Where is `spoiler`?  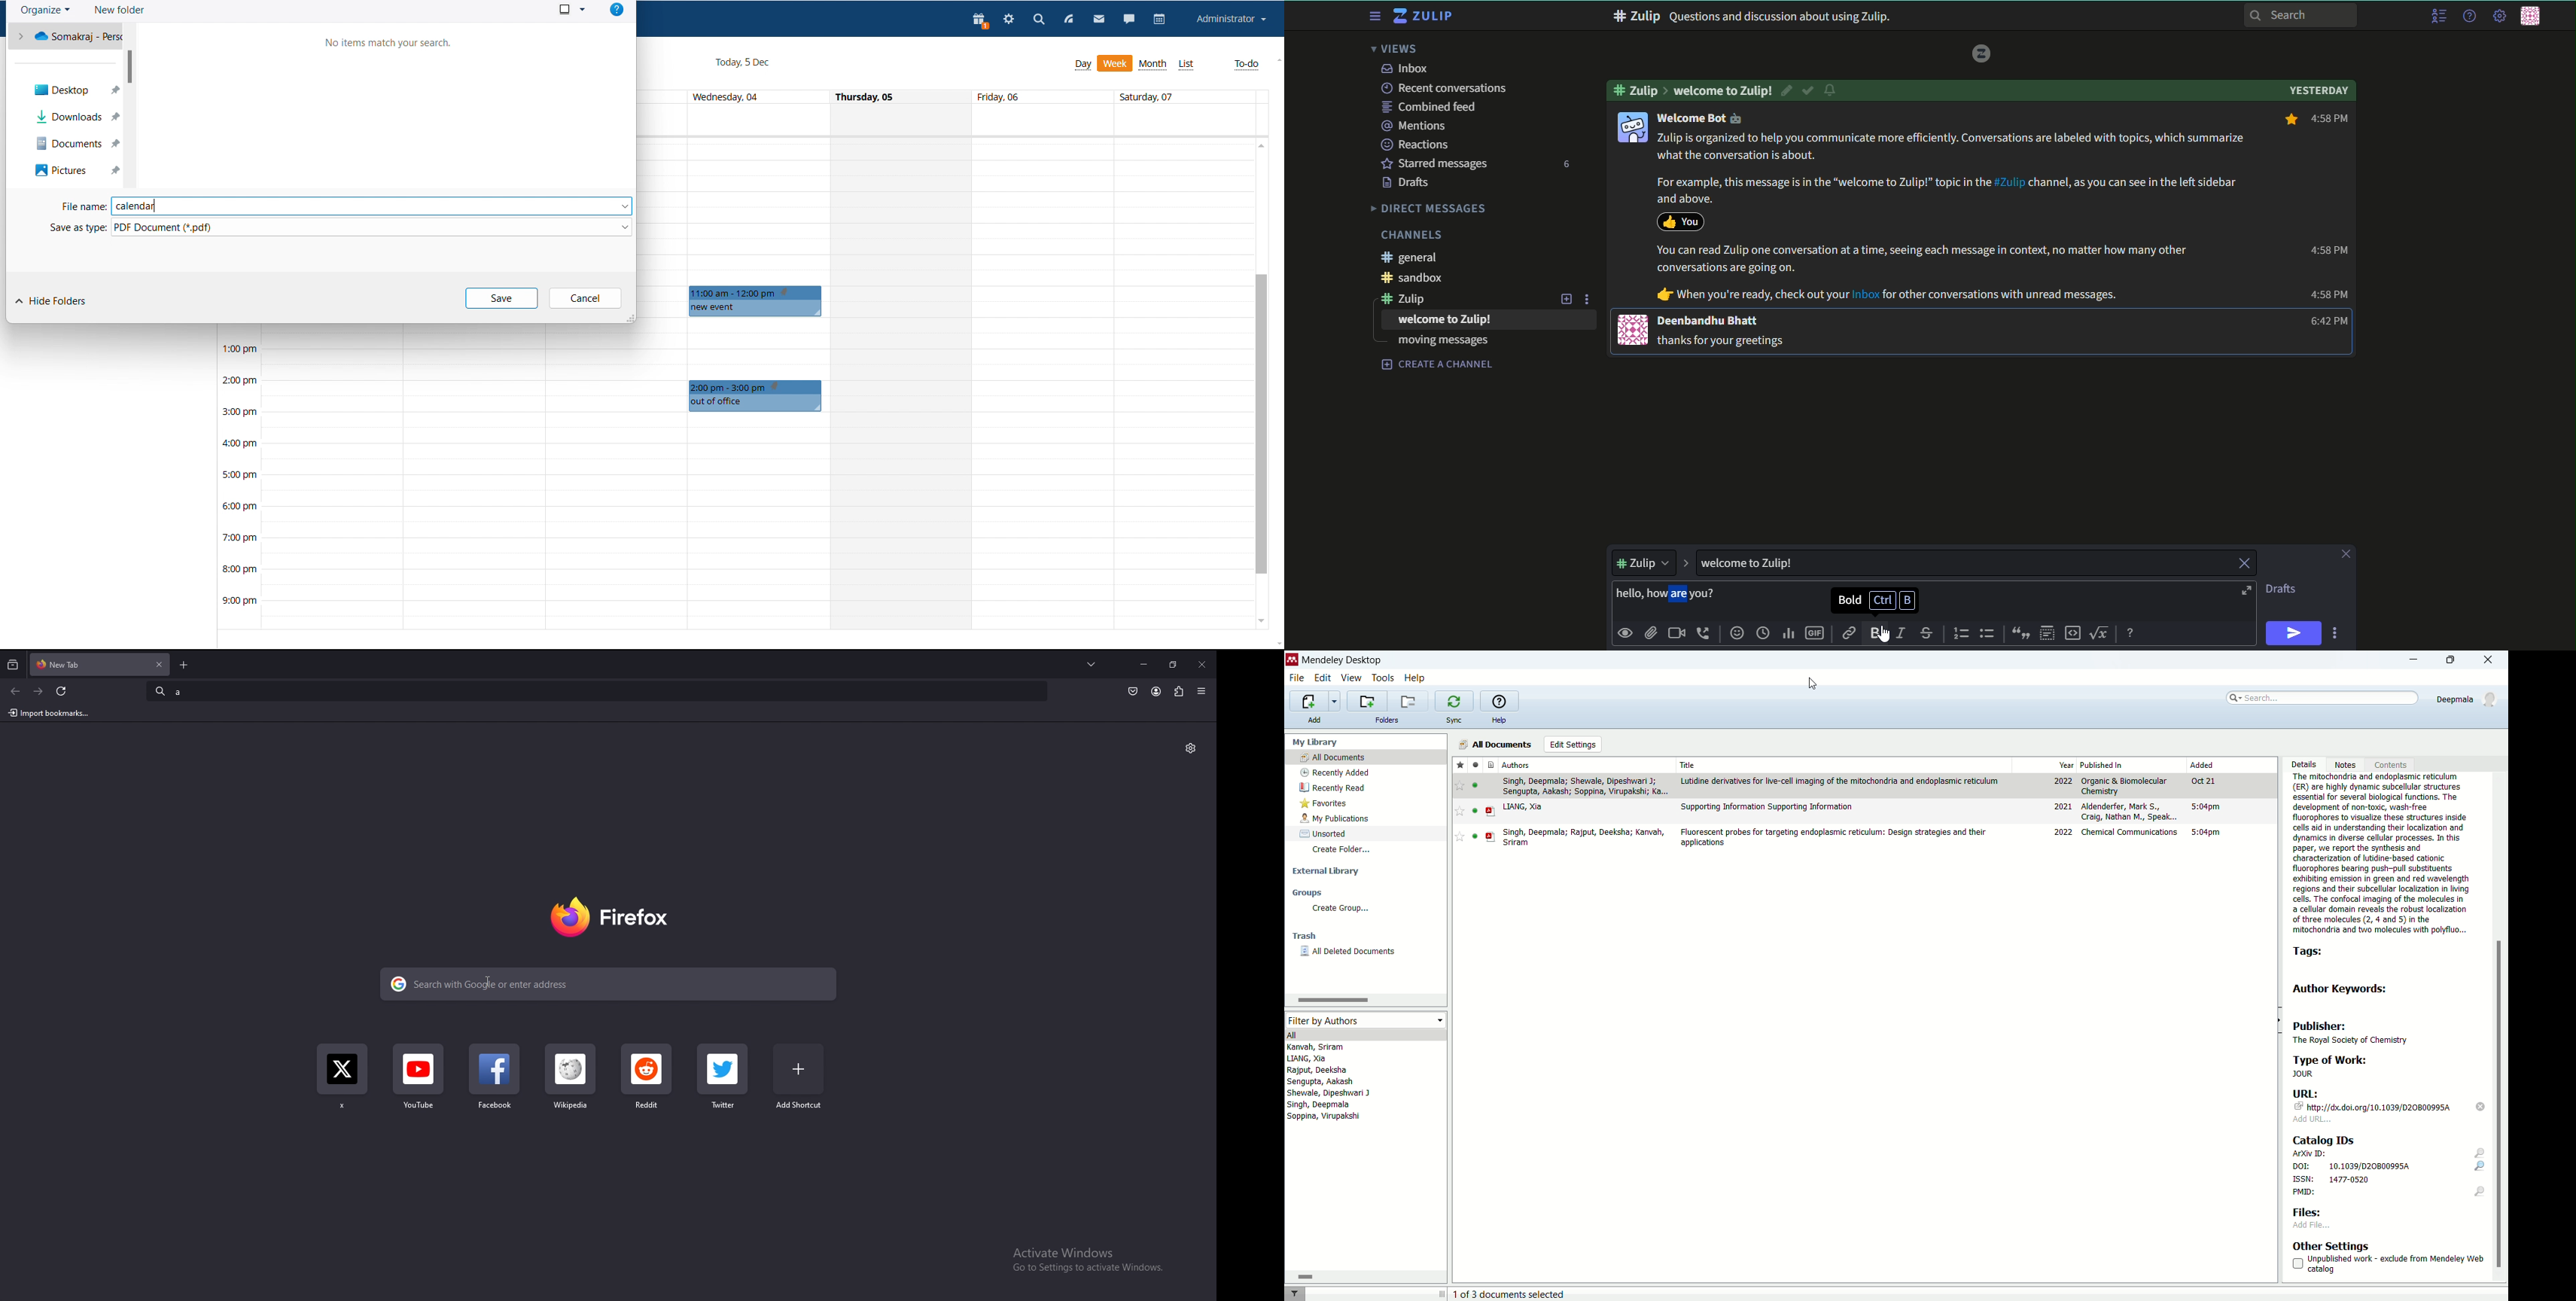 spoiler is located at coordinates (2048, 633).